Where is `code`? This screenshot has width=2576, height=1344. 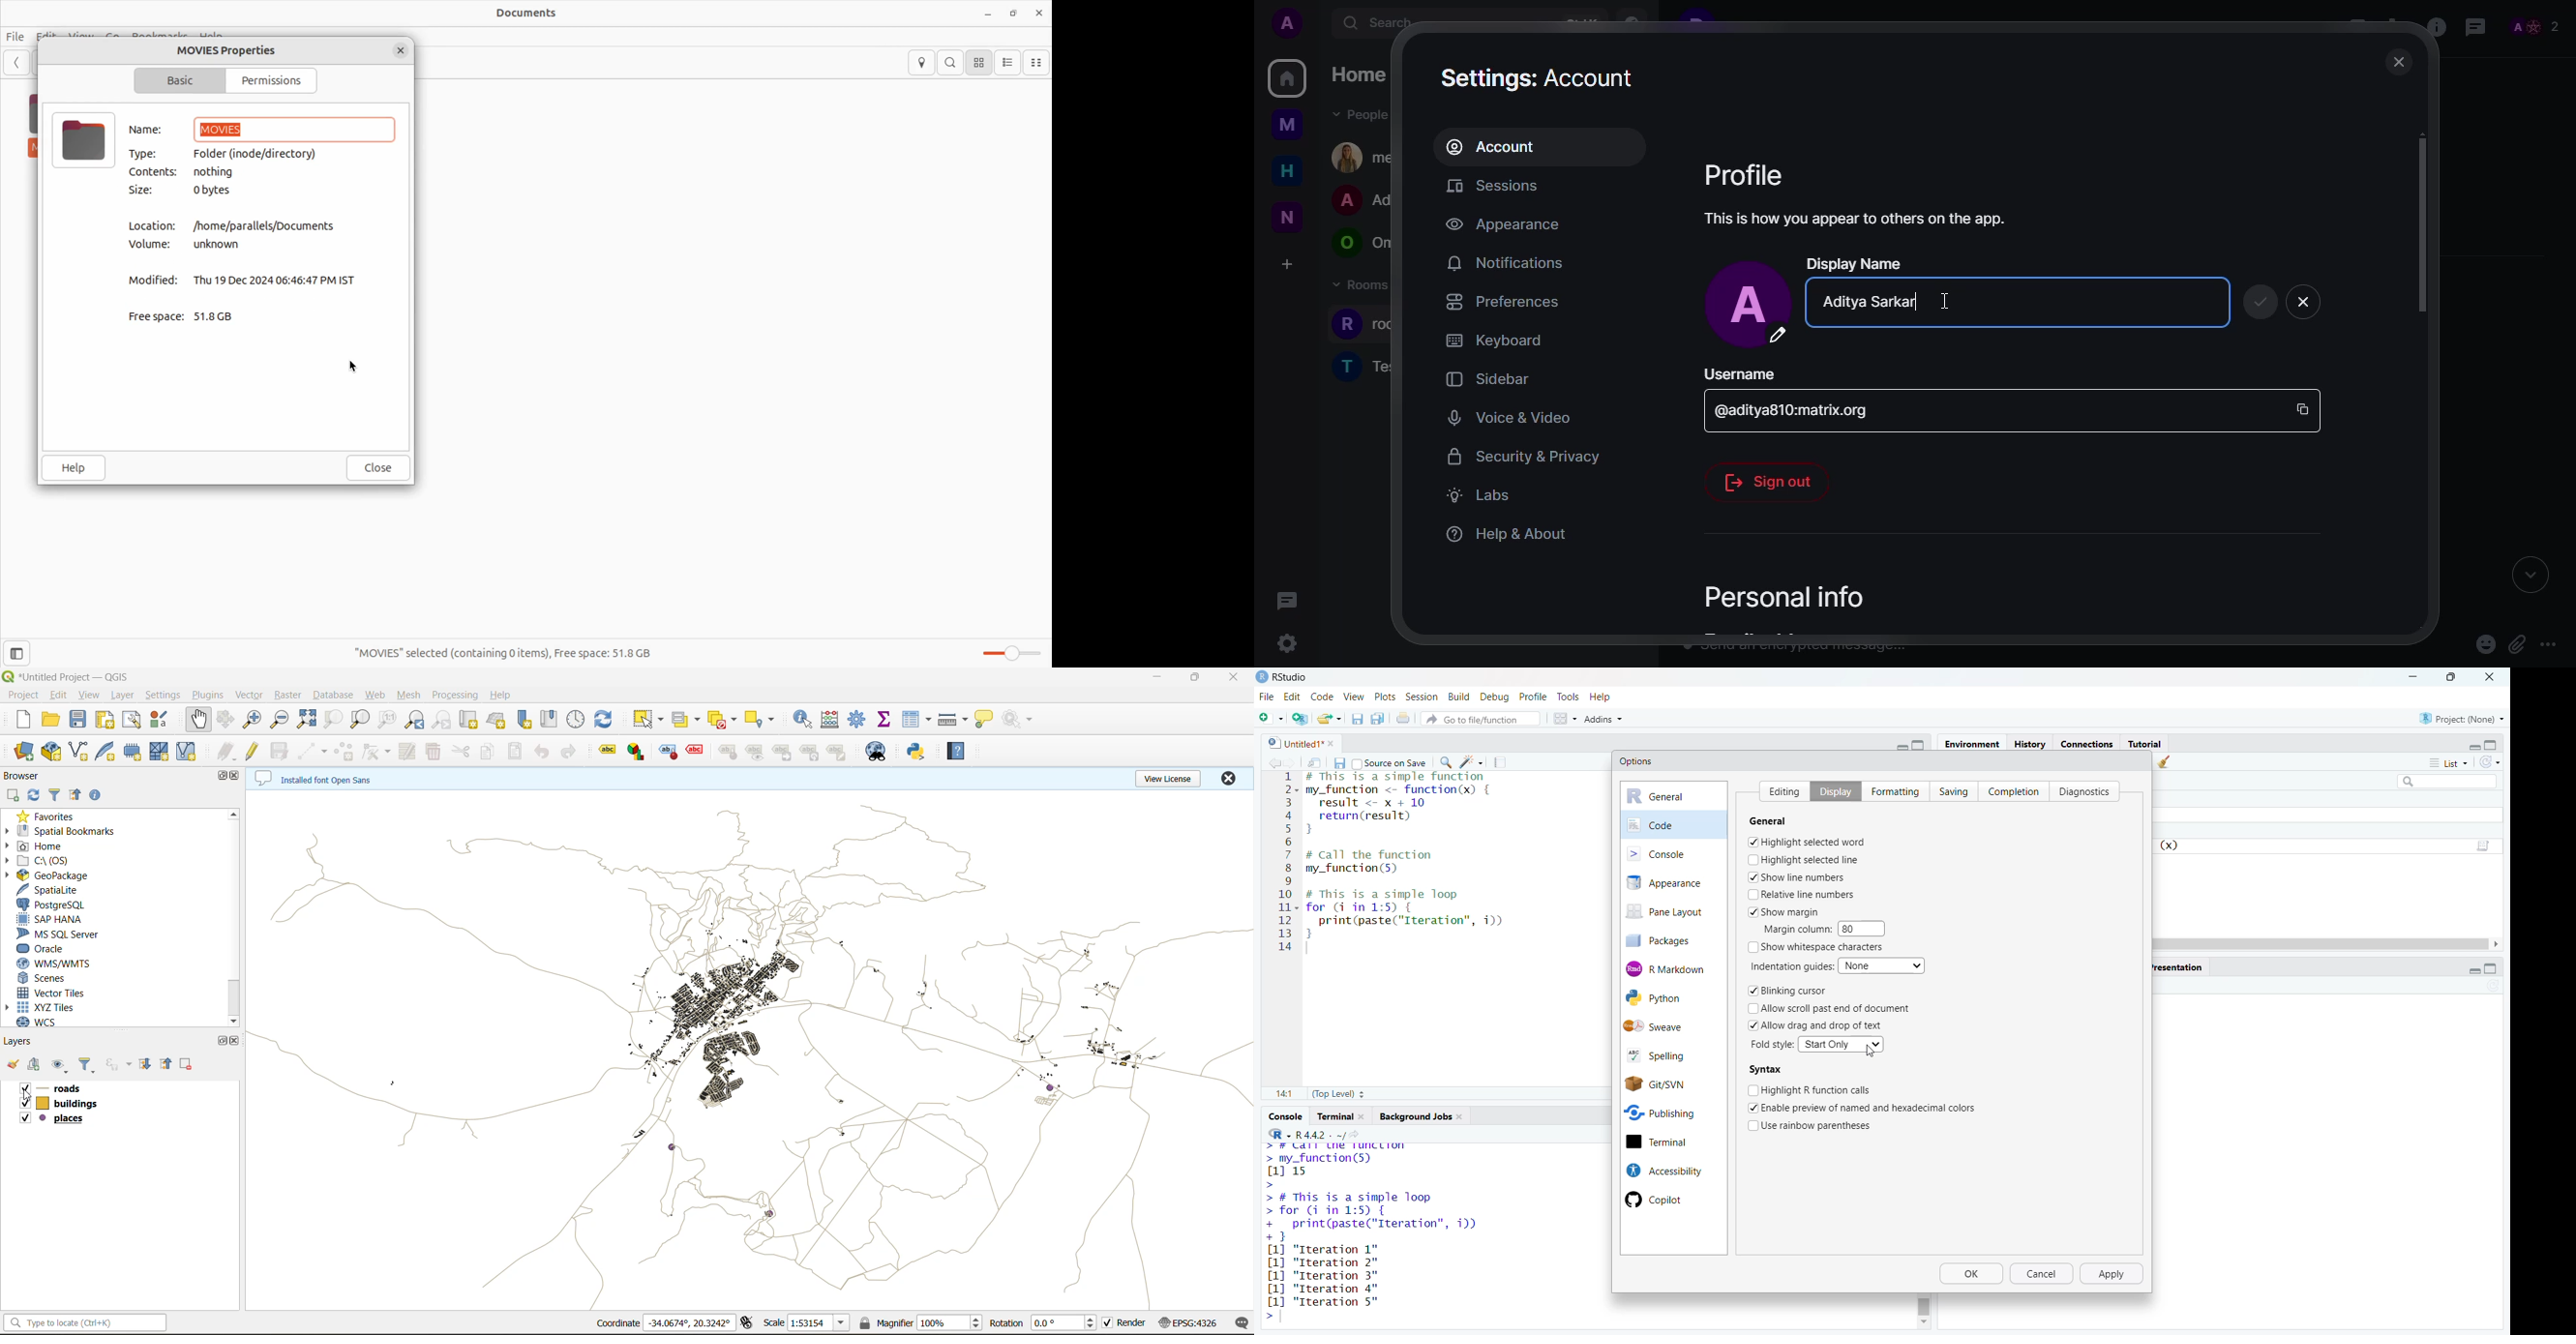
code is located at coordinates (1322, 695).